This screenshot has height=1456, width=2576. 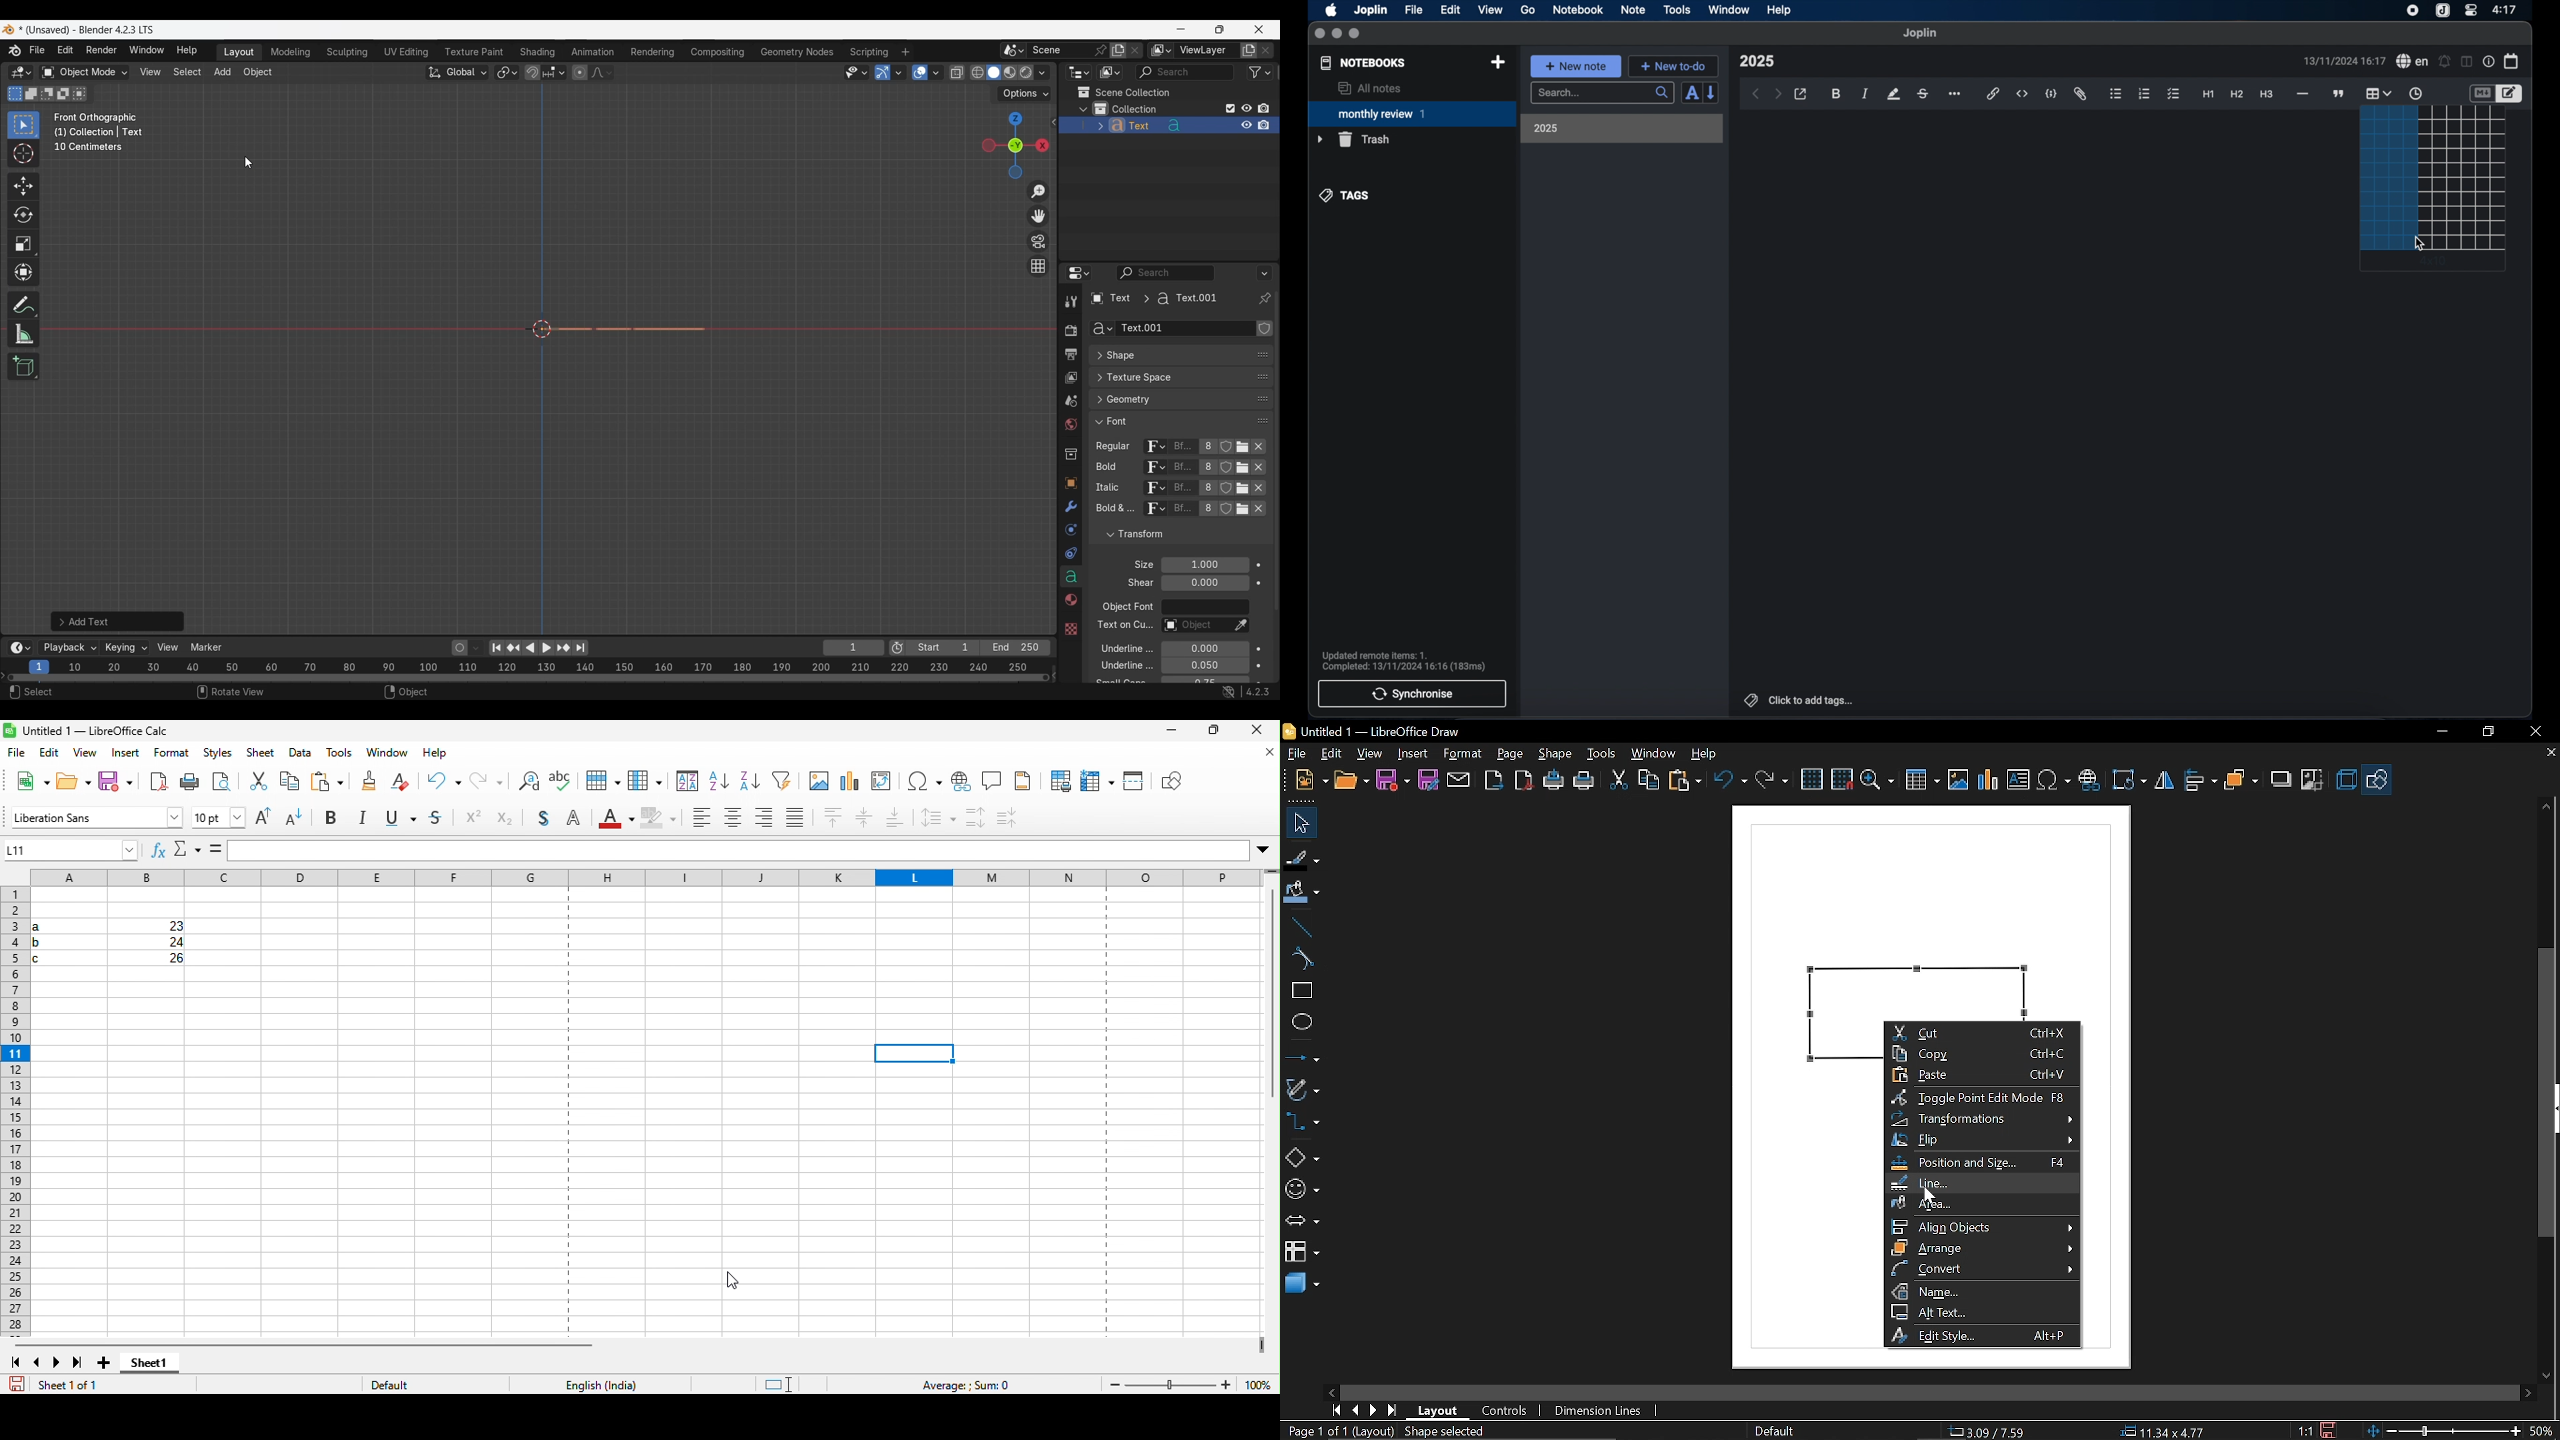 What do you see at coordinates (35, 1360) in the screenshot?
I see `previous sheet` at bounding box center [35, 1360].